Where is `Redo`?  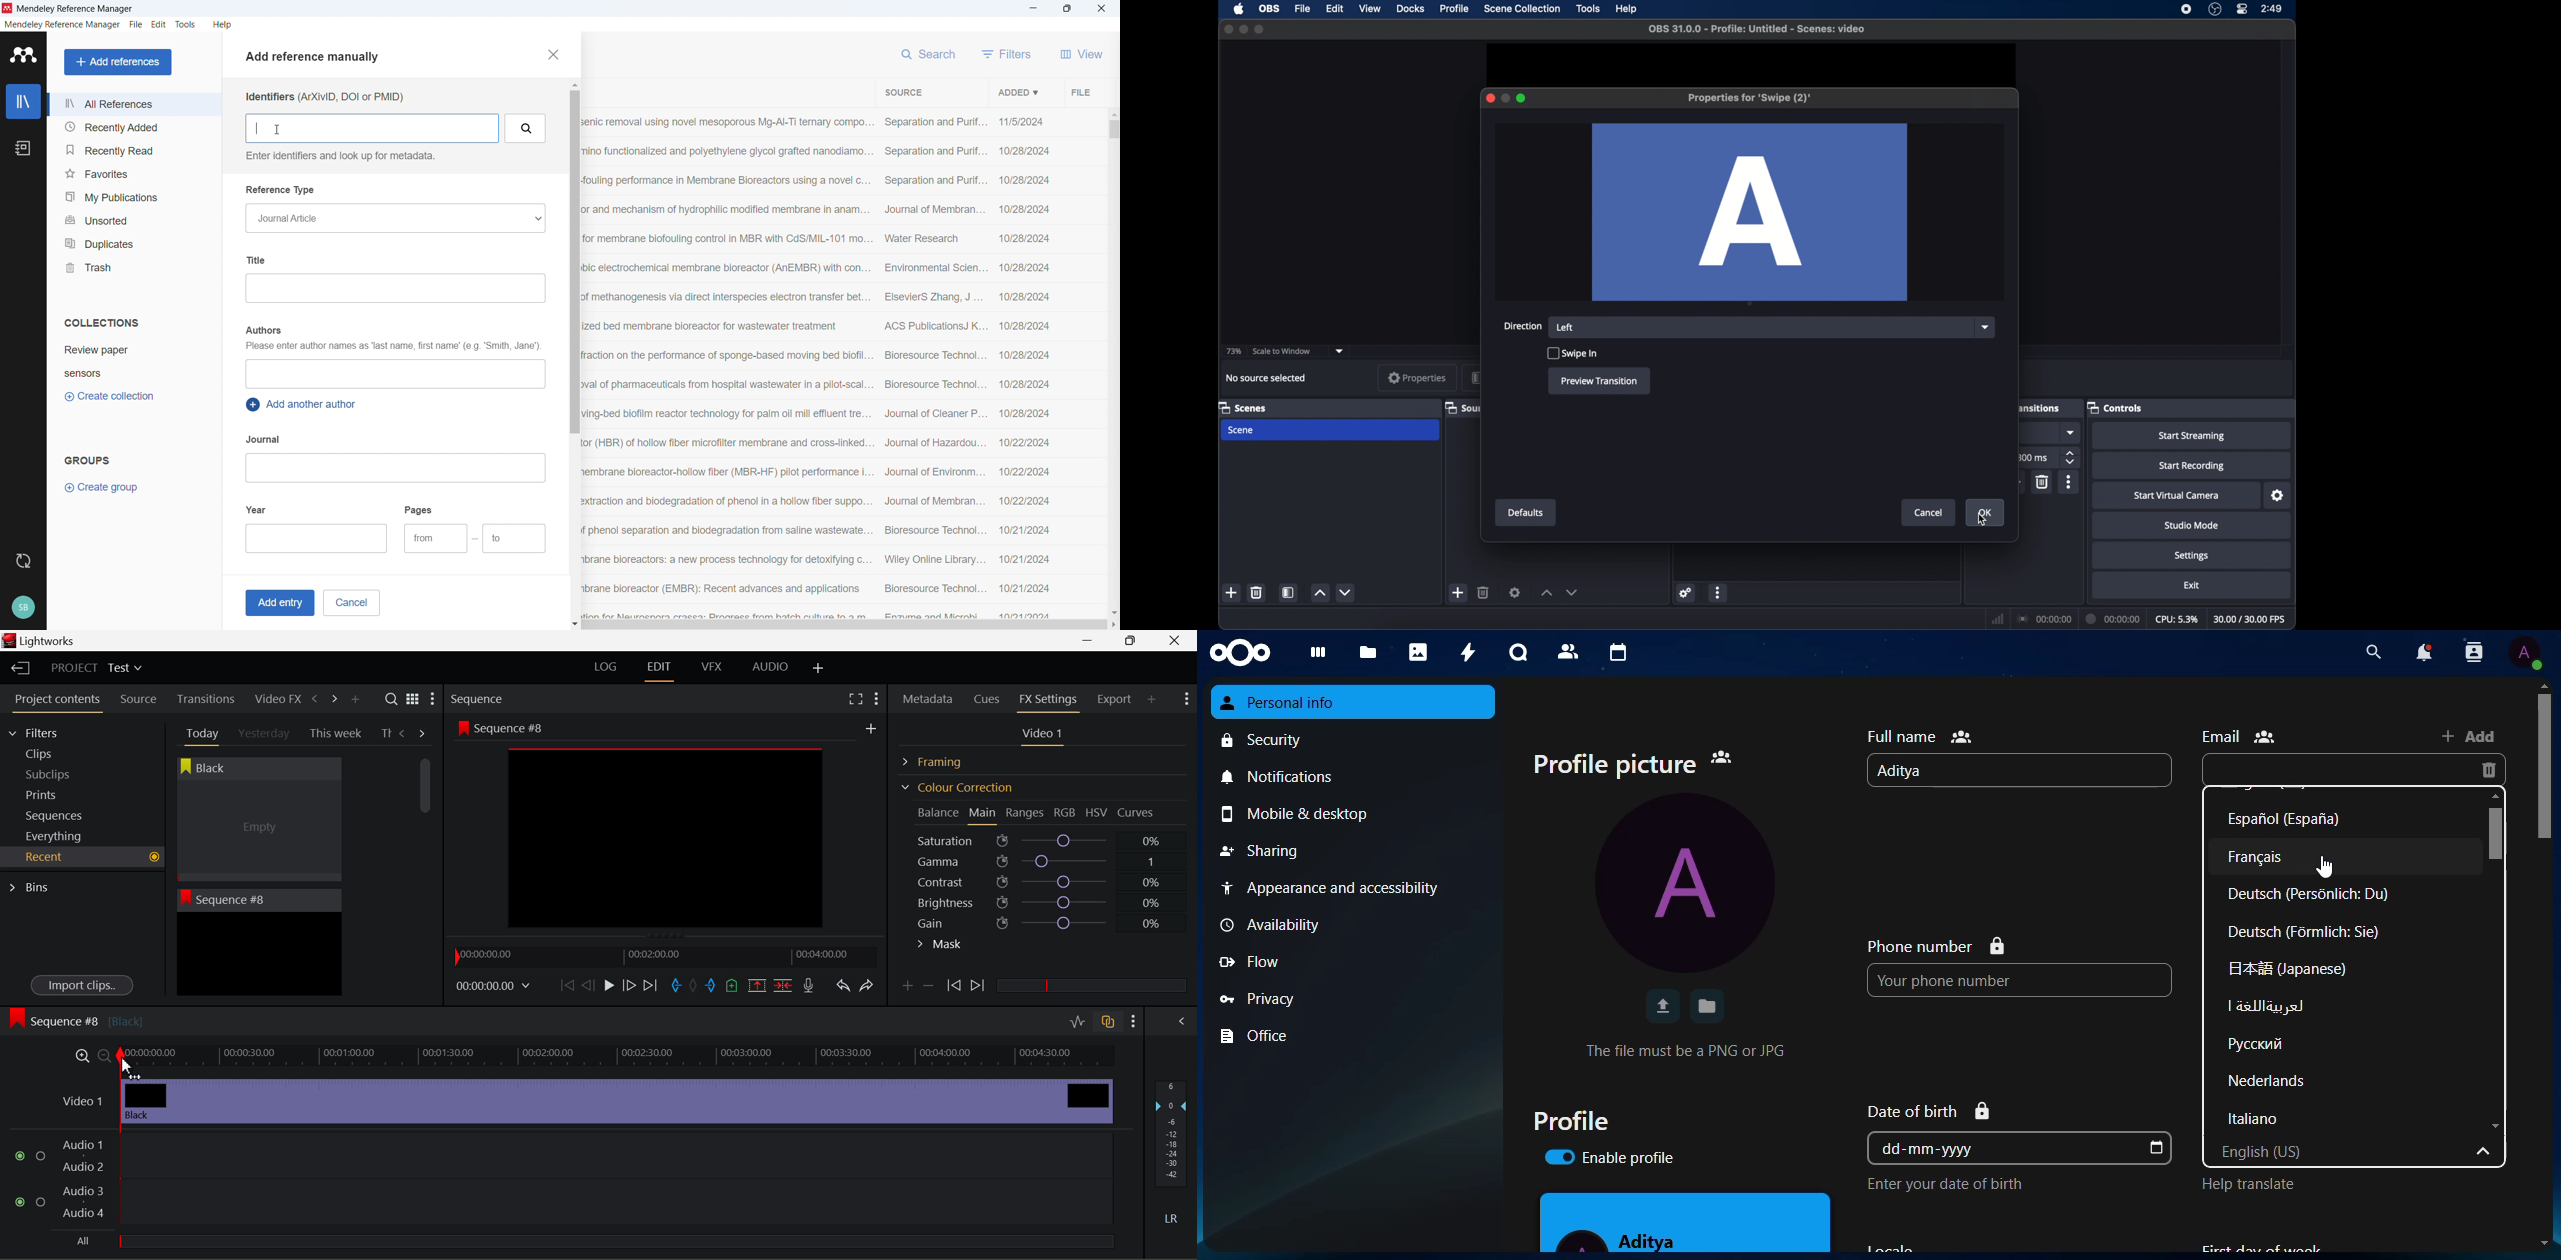
Redo is located at coordinates (867, 985).